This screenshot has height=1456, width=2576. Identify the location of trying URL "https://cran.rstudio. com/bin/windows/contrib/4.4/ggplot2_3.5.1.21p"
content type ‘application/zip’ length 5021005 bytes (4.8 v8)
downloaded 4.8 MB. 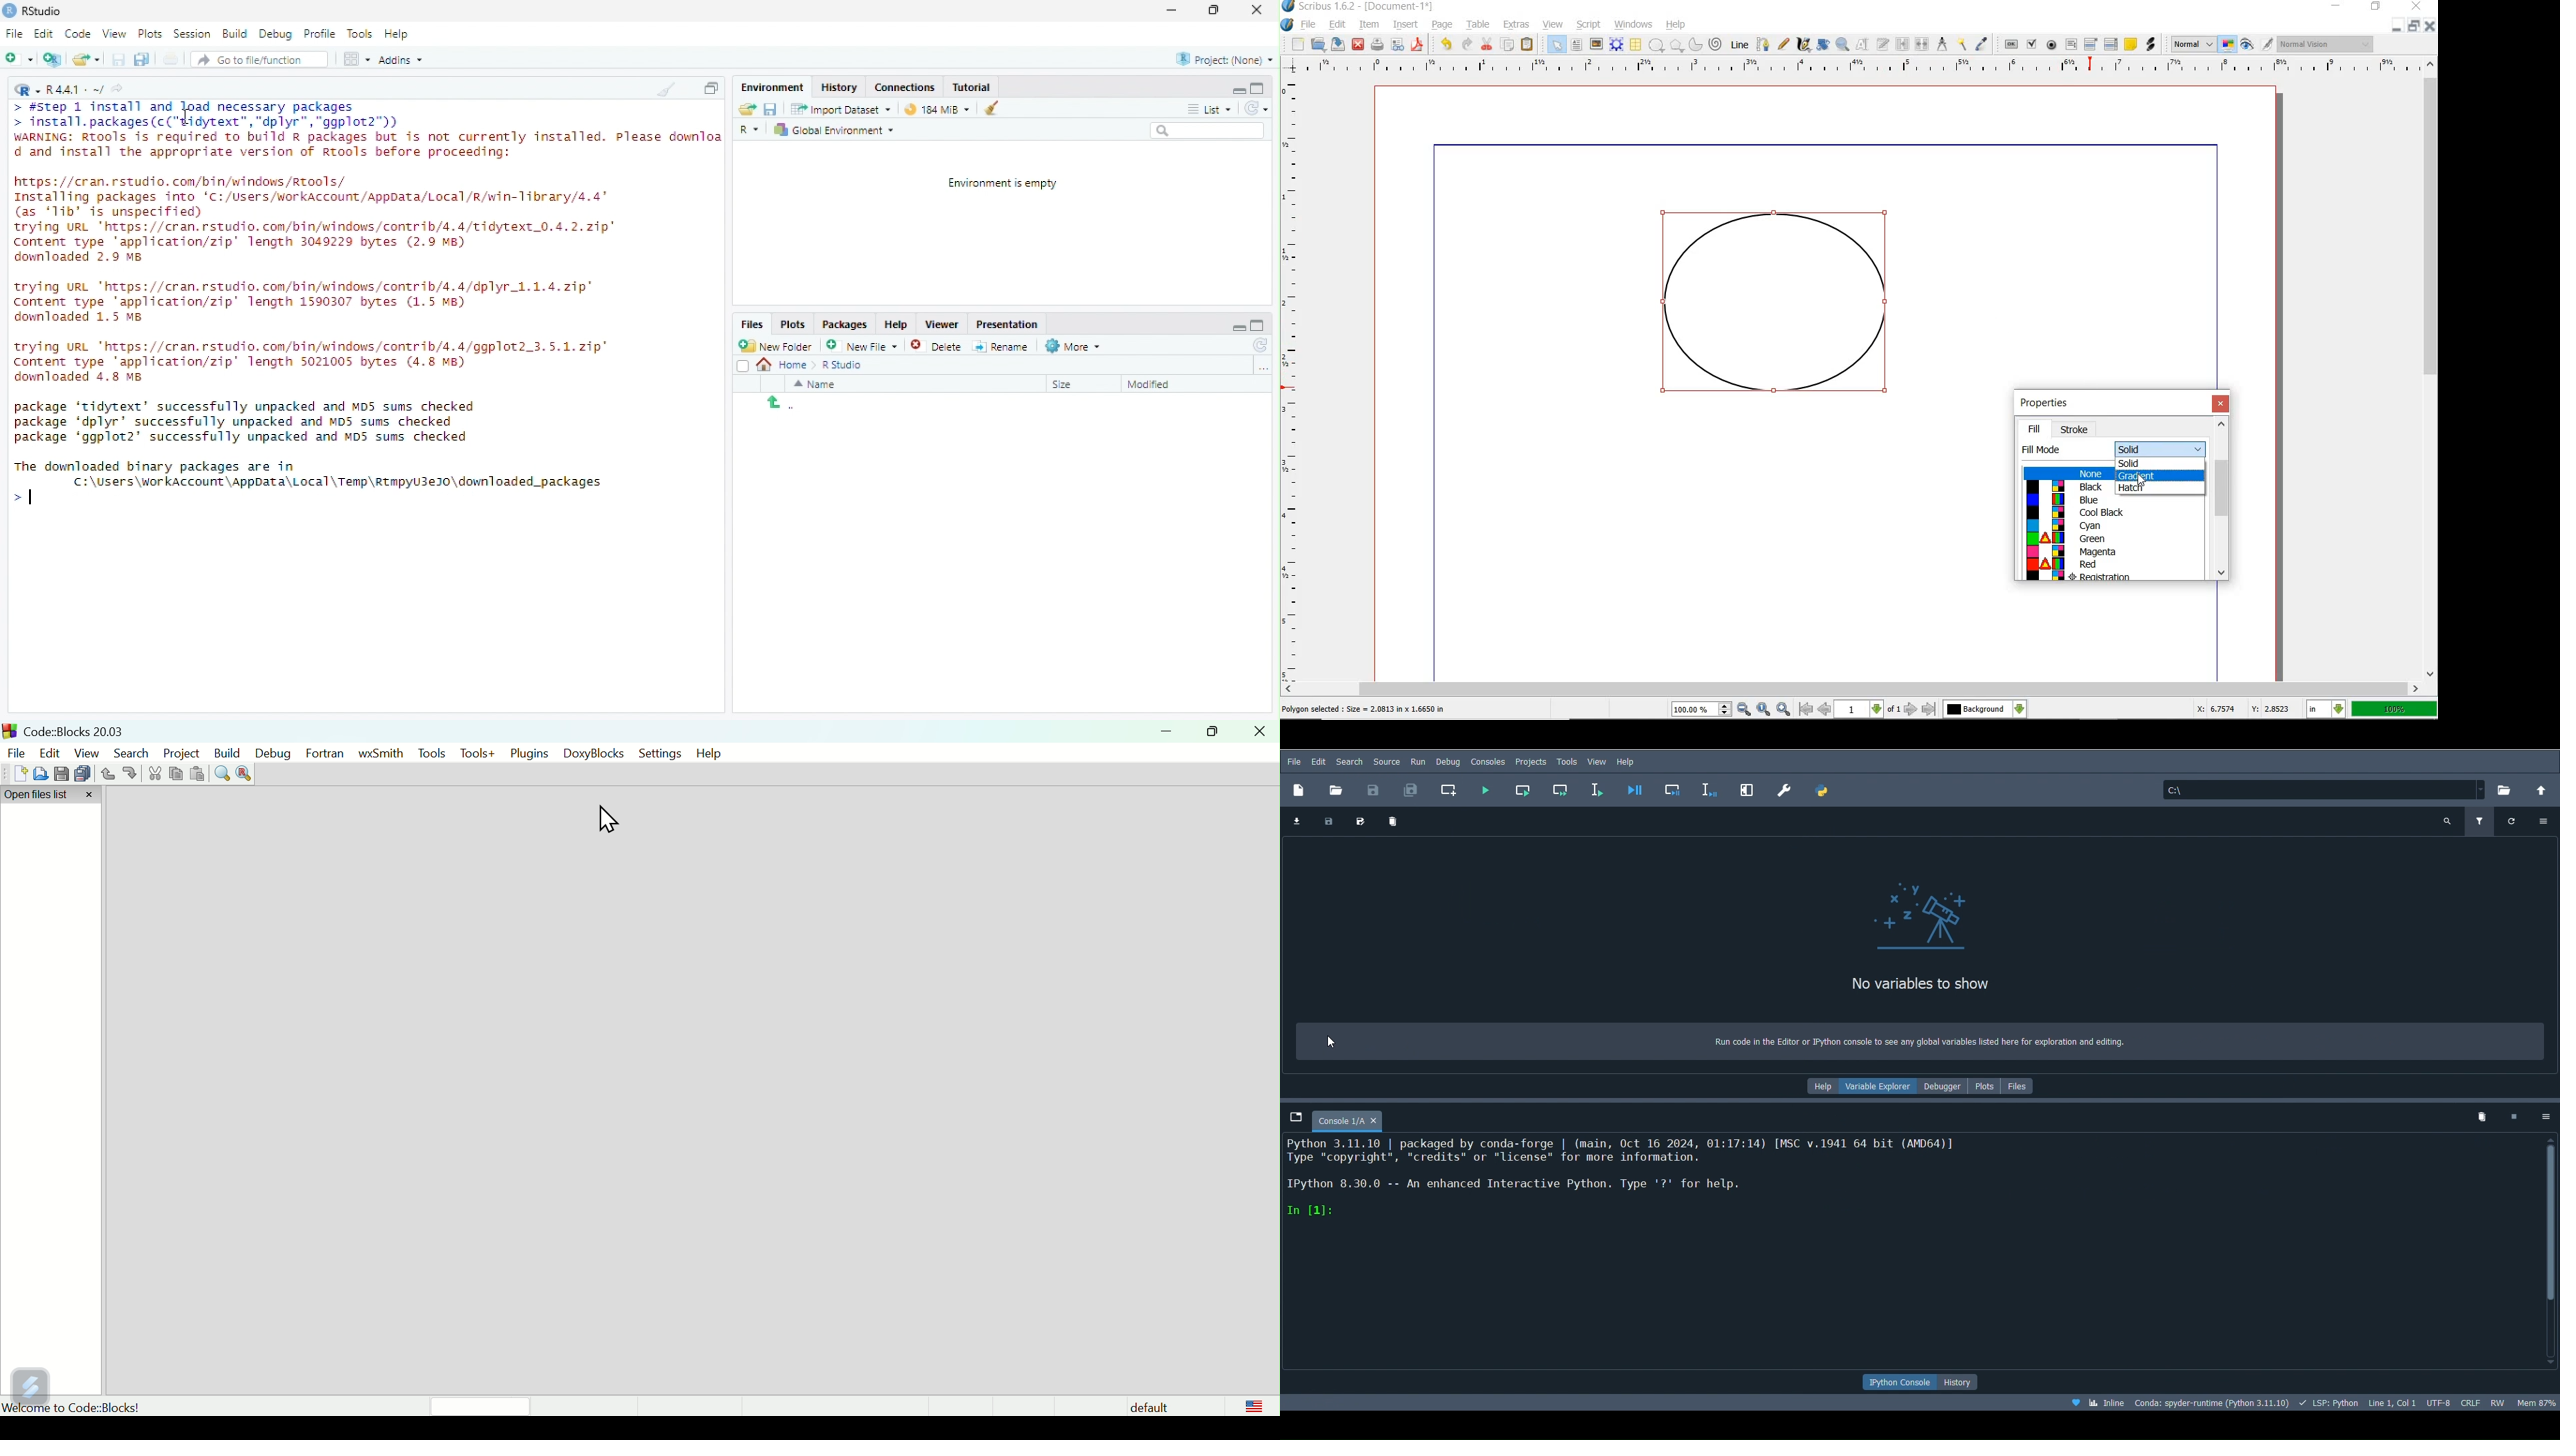
(320, 361).